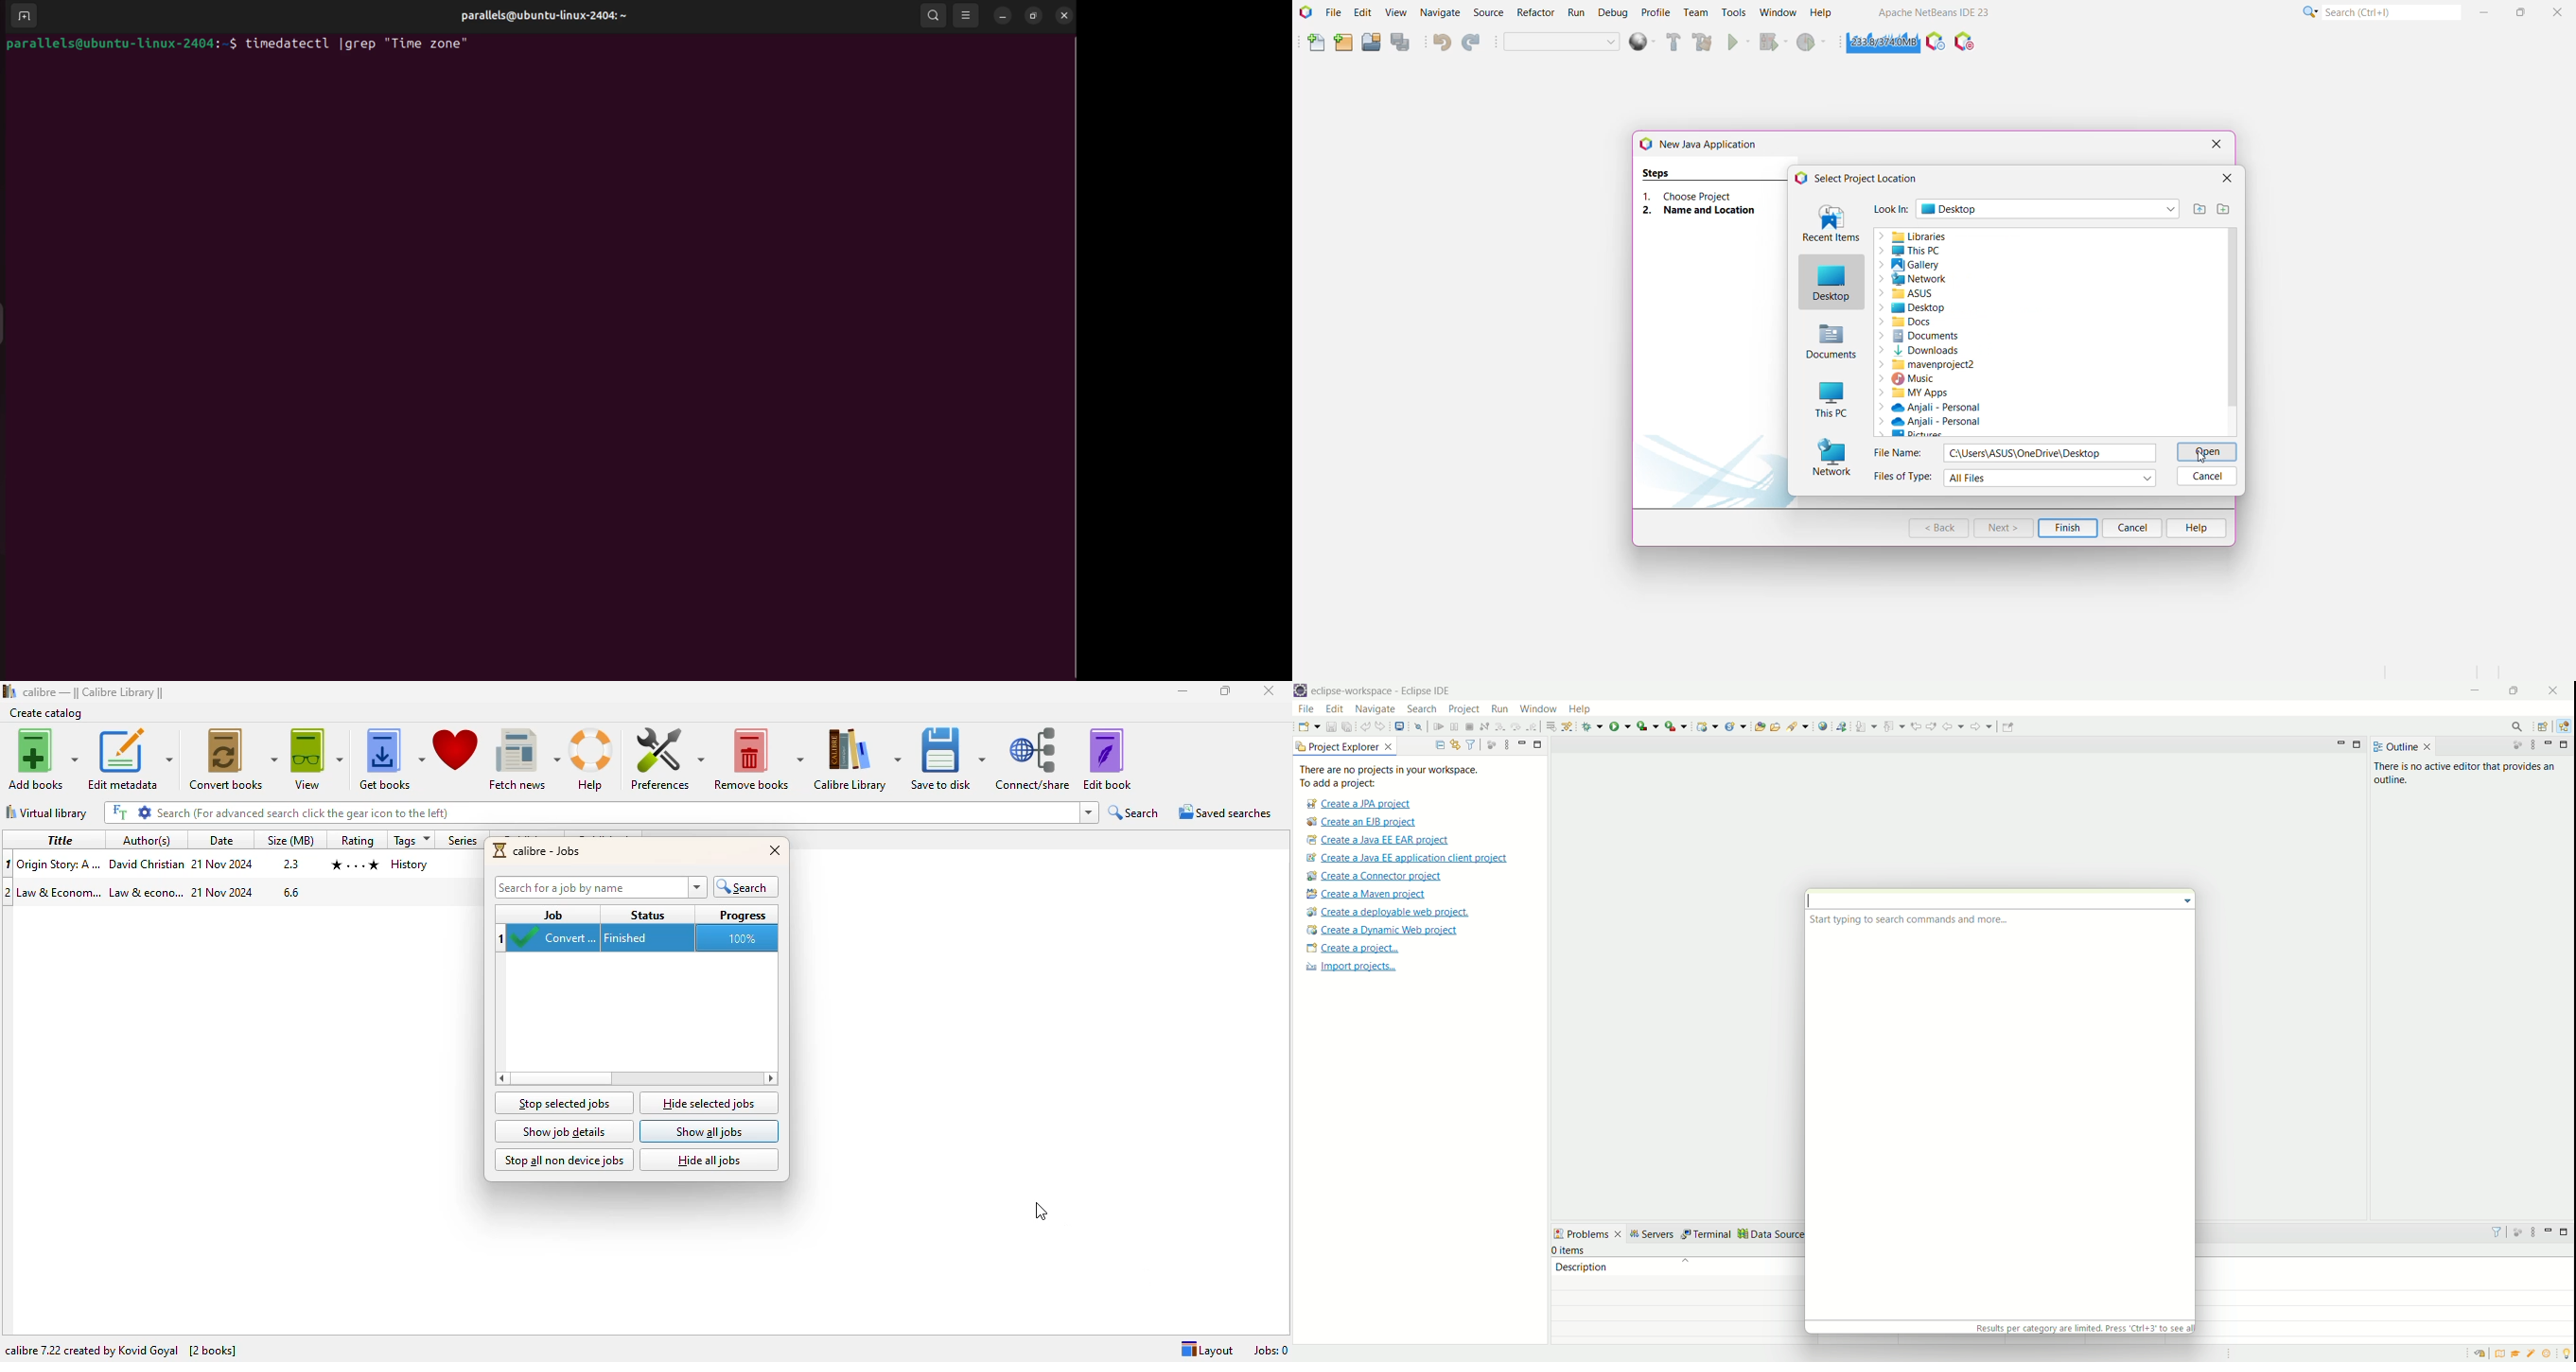  What do you see at coordinates (131, 760) in the screenshot?
I see `edit metadata` at bounding box center [131, 760].